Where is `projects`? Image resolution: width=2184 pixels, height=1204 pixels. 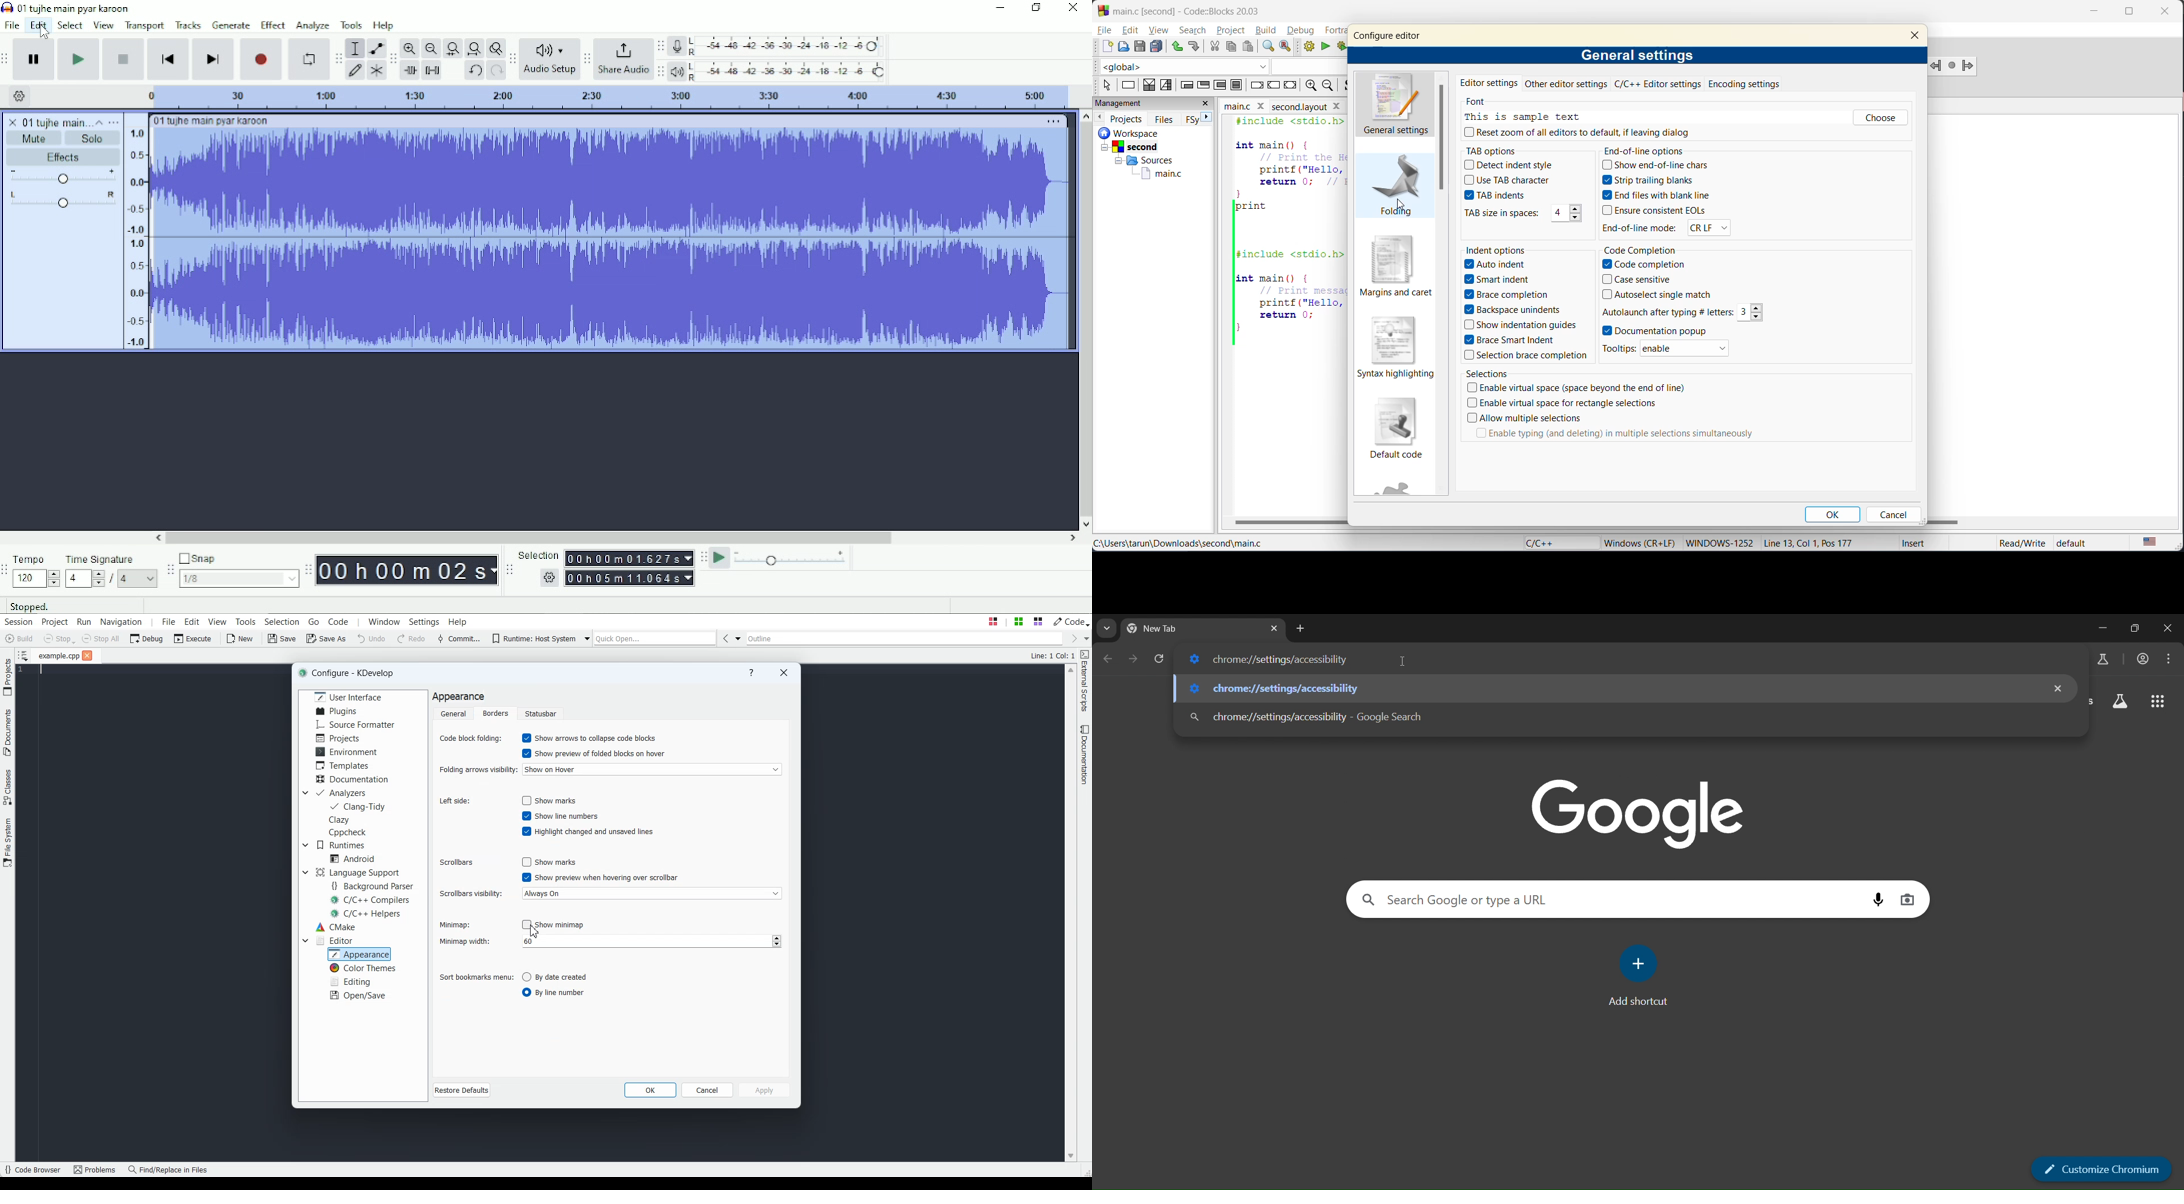
projects is located at coordinates (1128, 117).